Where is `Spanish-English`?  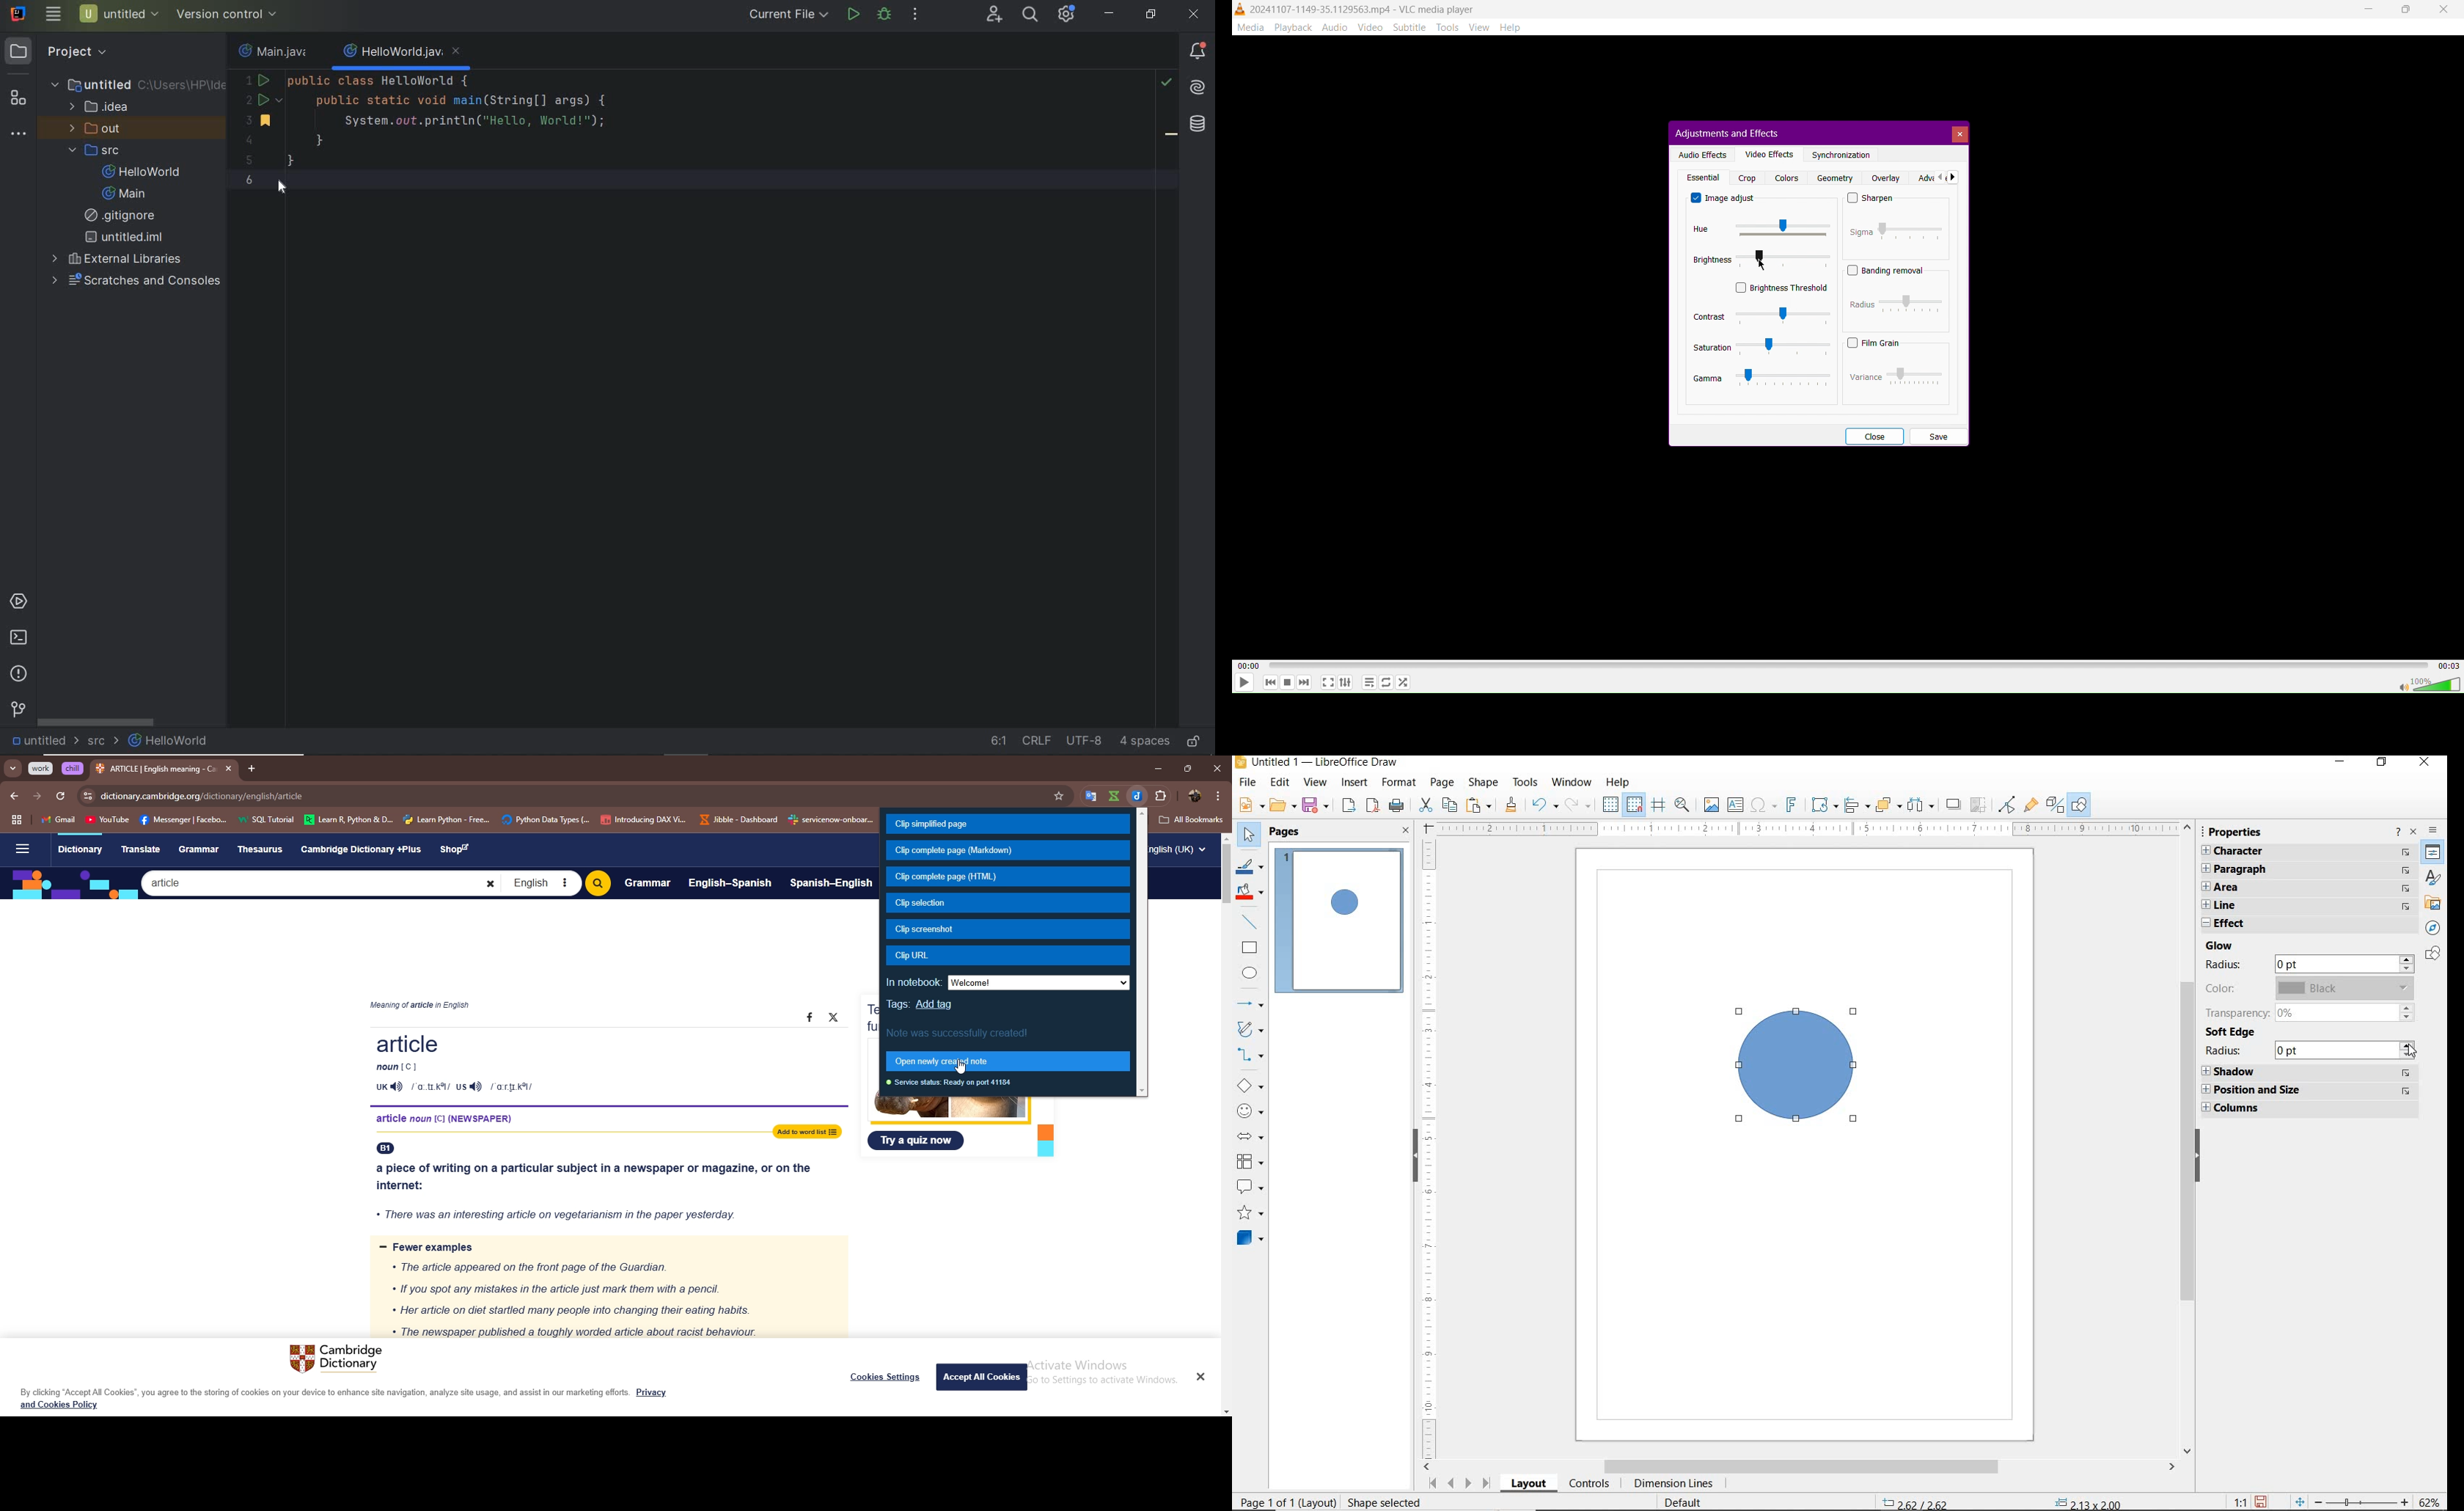 Spanish-English is located at coordinates (832, 885).